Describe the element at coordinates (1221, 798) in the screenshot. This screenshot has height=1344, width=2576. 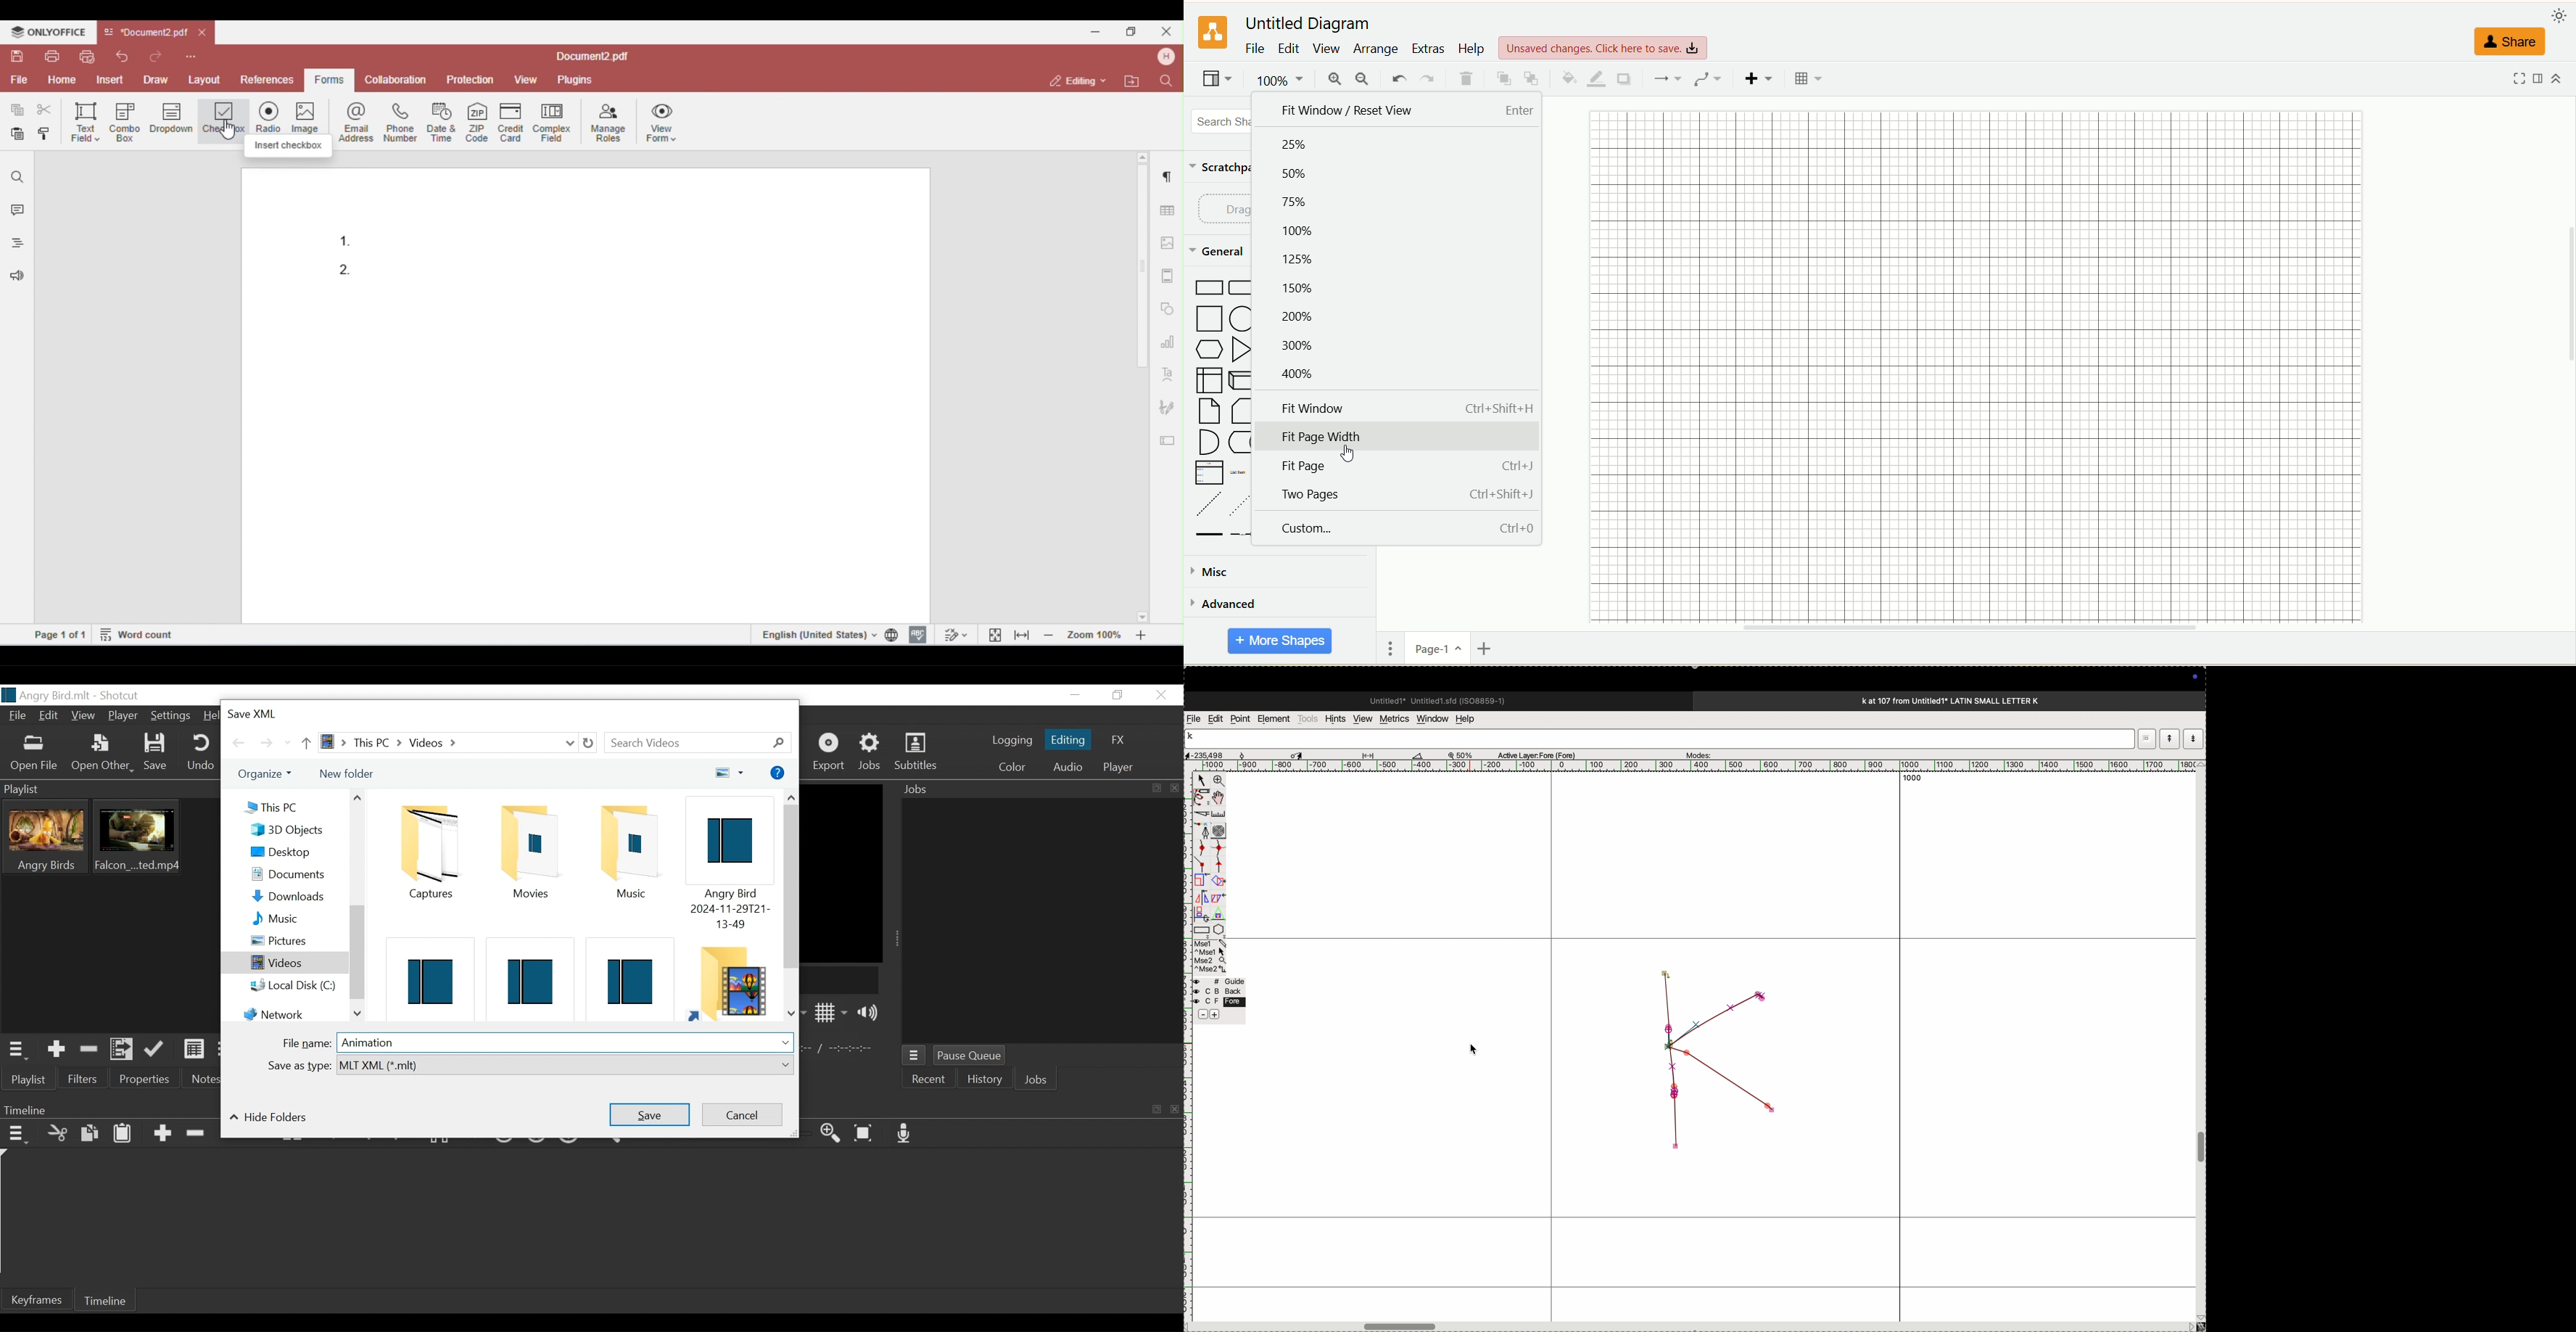
I see `toggle` at that location.